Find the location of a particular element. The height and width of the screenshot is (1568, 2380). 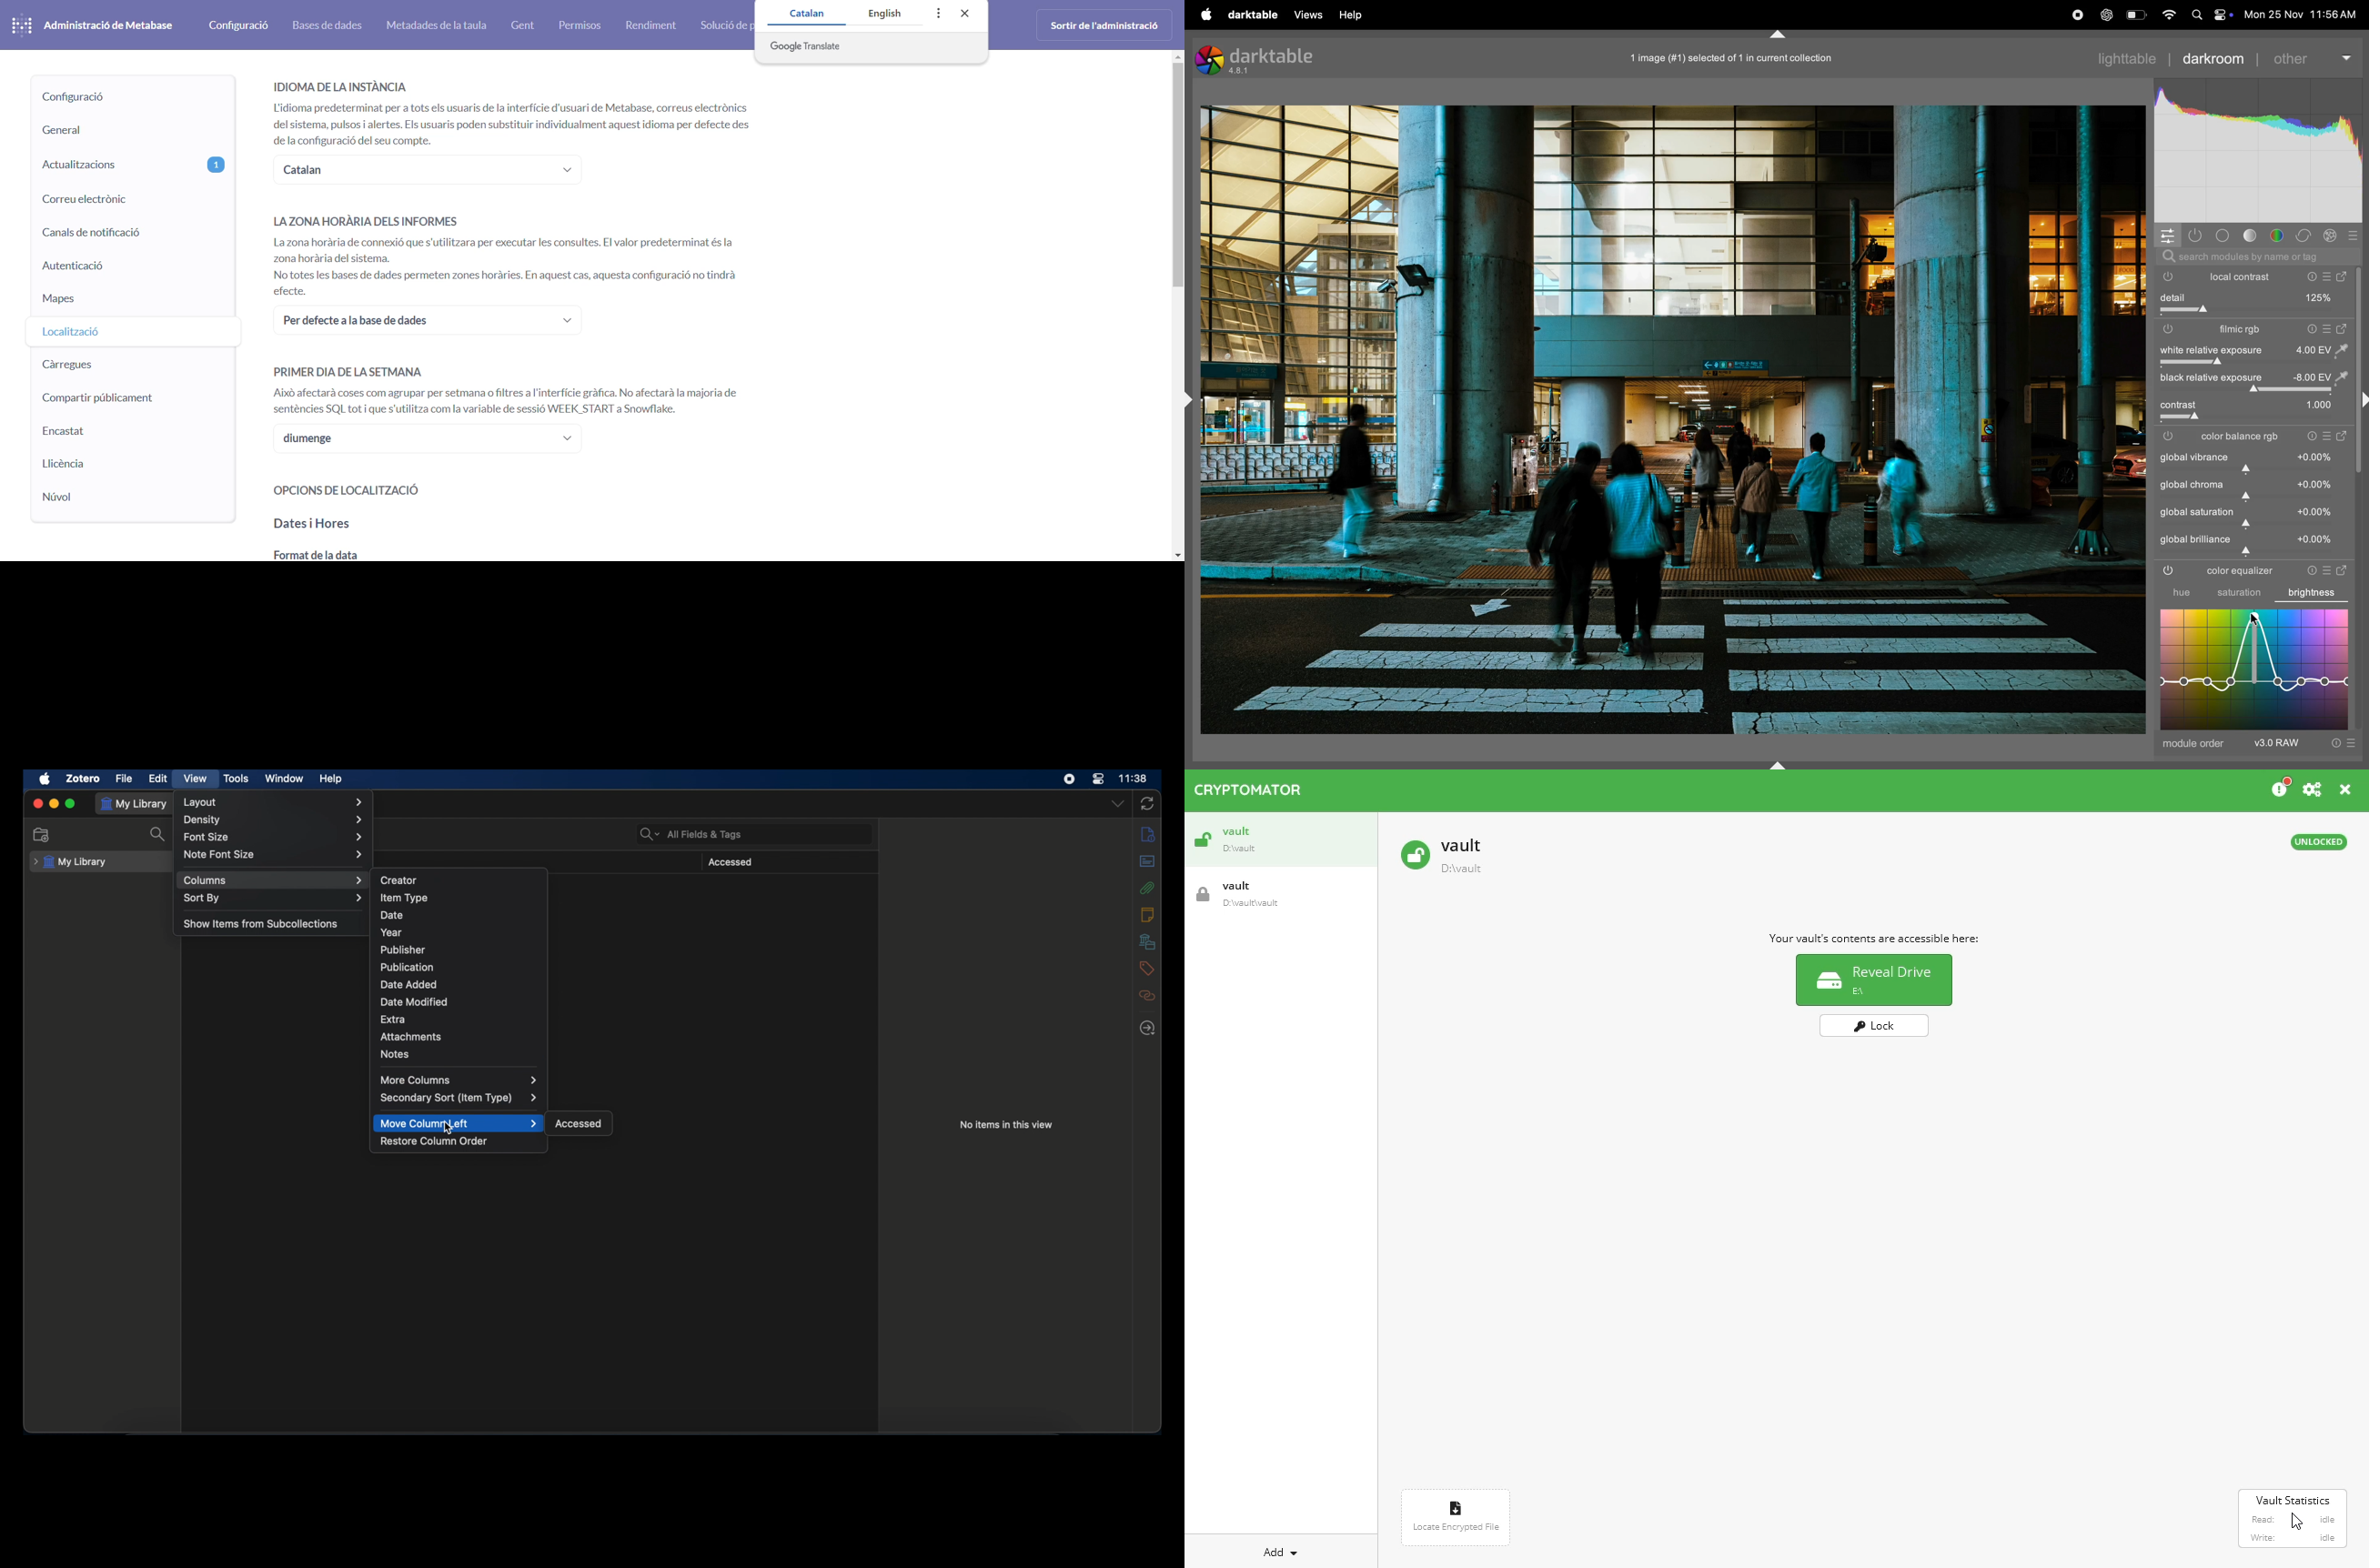

raw is located at coordinates (2306, 744).